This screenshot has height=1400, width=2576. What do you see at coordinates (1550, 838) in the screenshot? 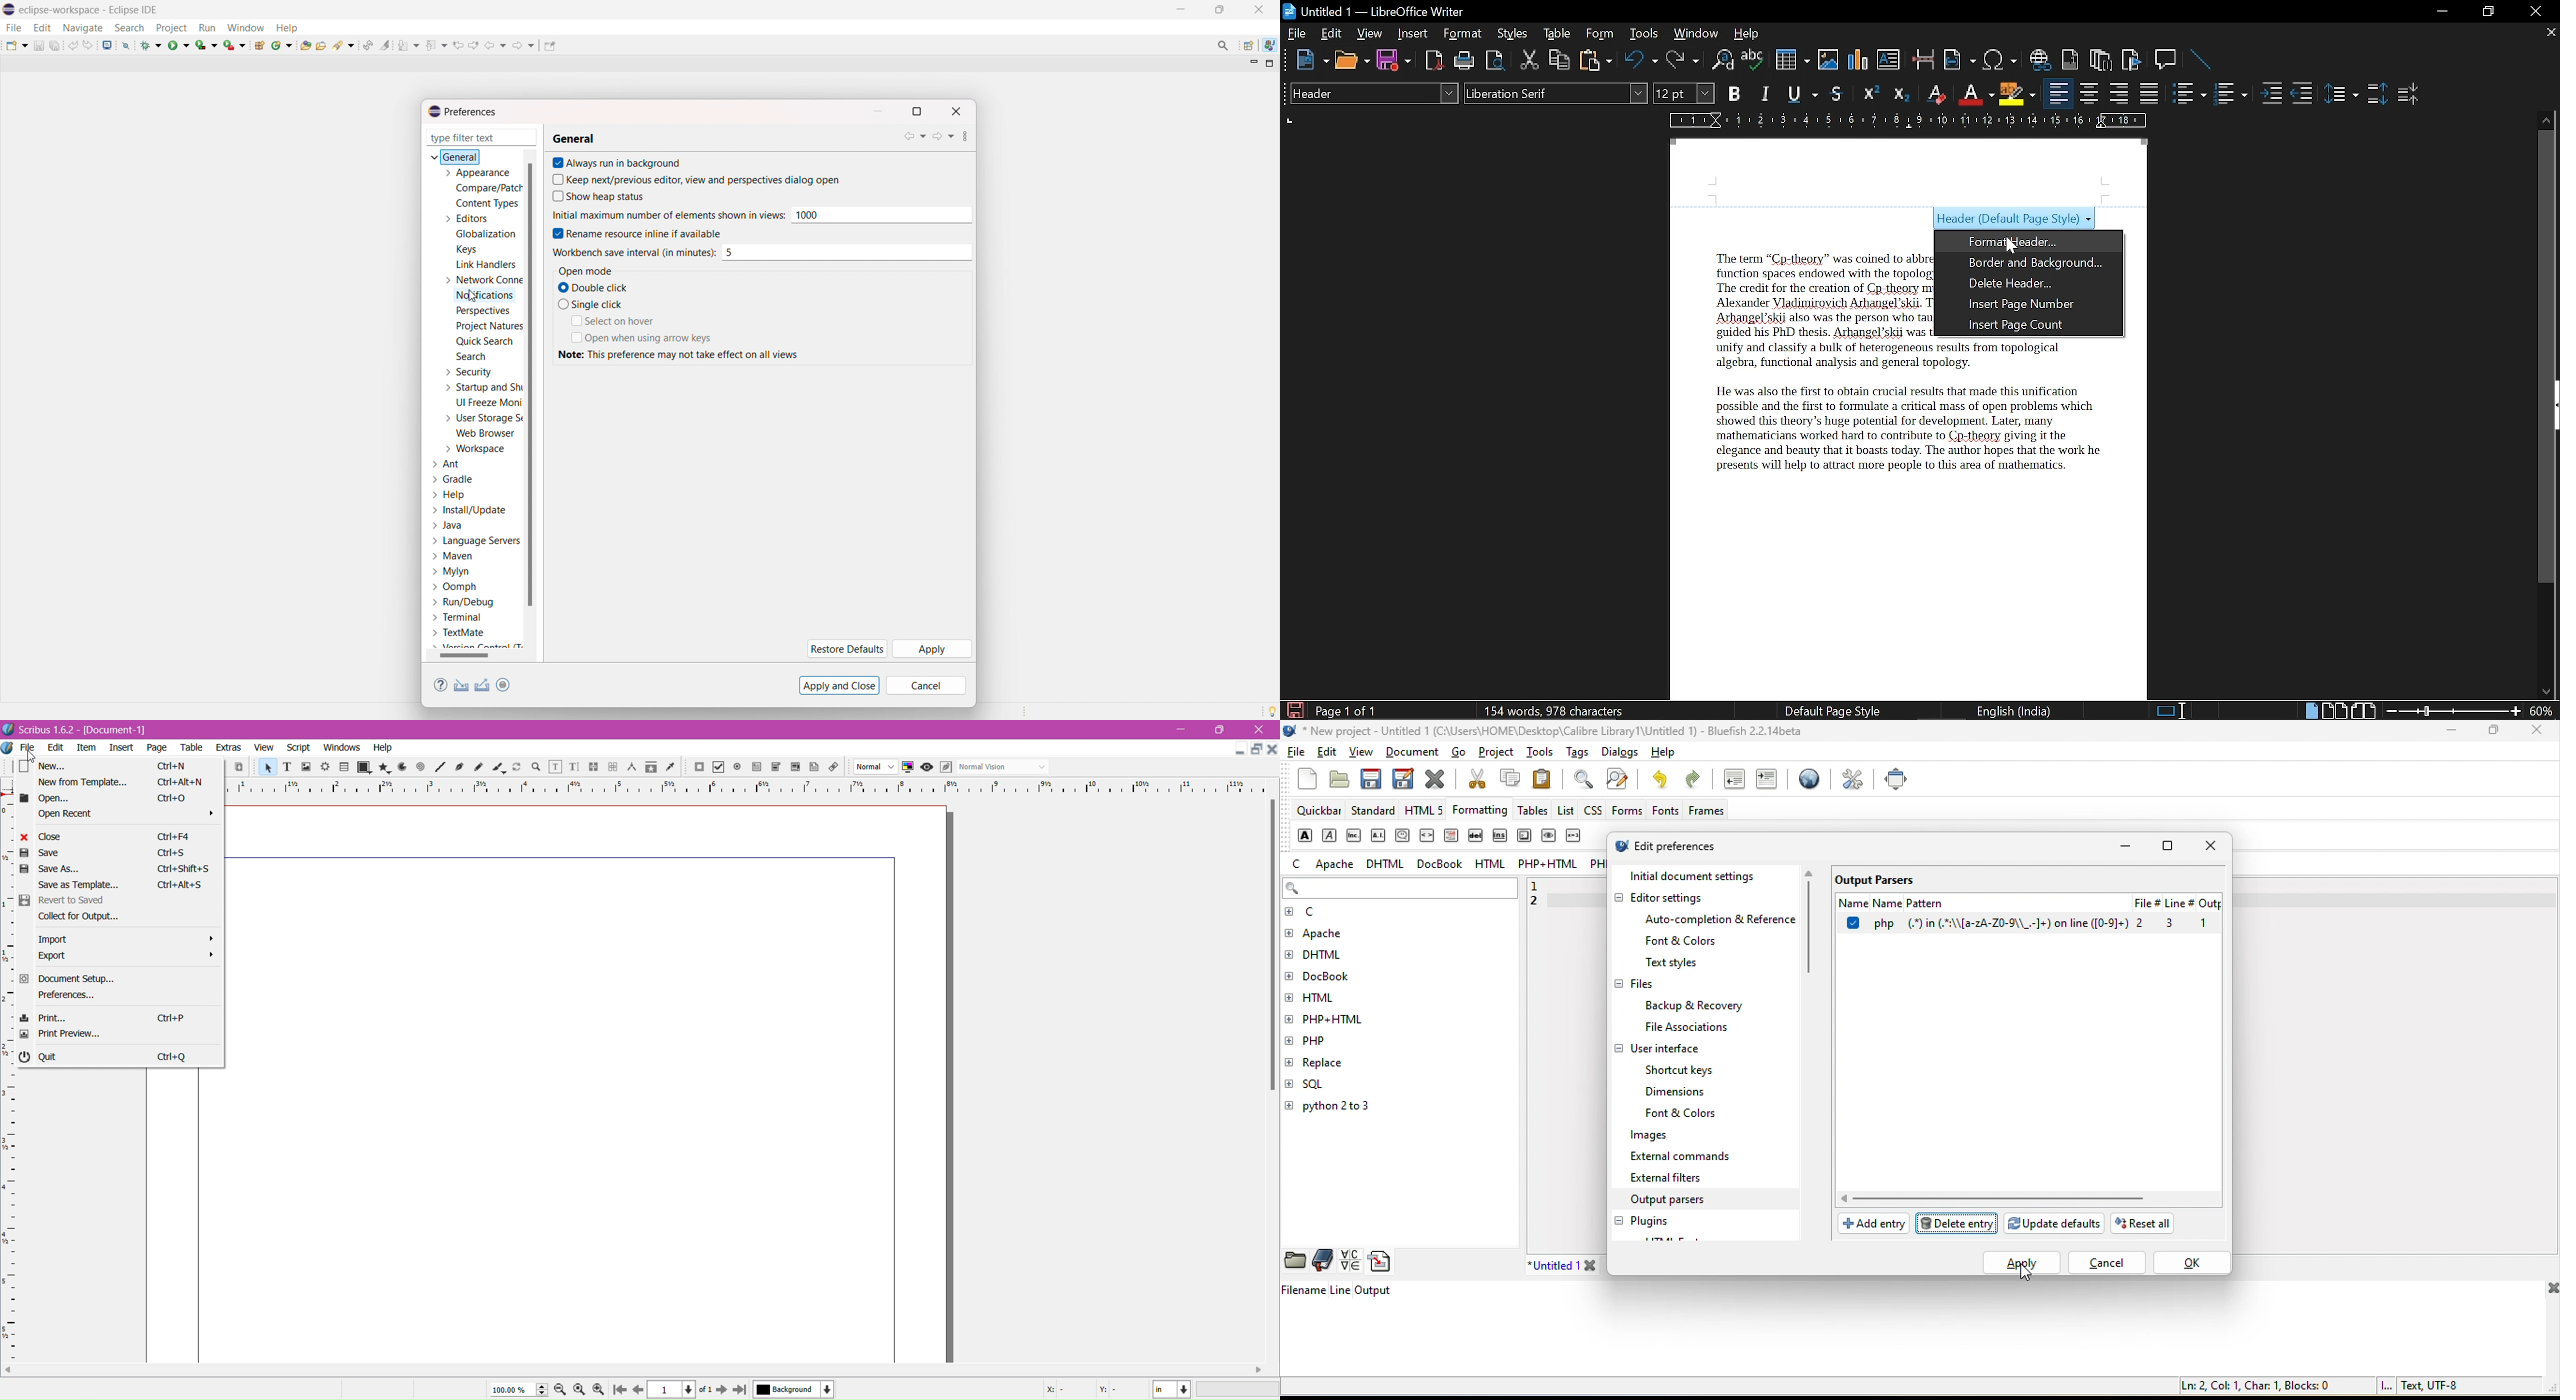
I see `sample` at bounding box center [1550, 838].